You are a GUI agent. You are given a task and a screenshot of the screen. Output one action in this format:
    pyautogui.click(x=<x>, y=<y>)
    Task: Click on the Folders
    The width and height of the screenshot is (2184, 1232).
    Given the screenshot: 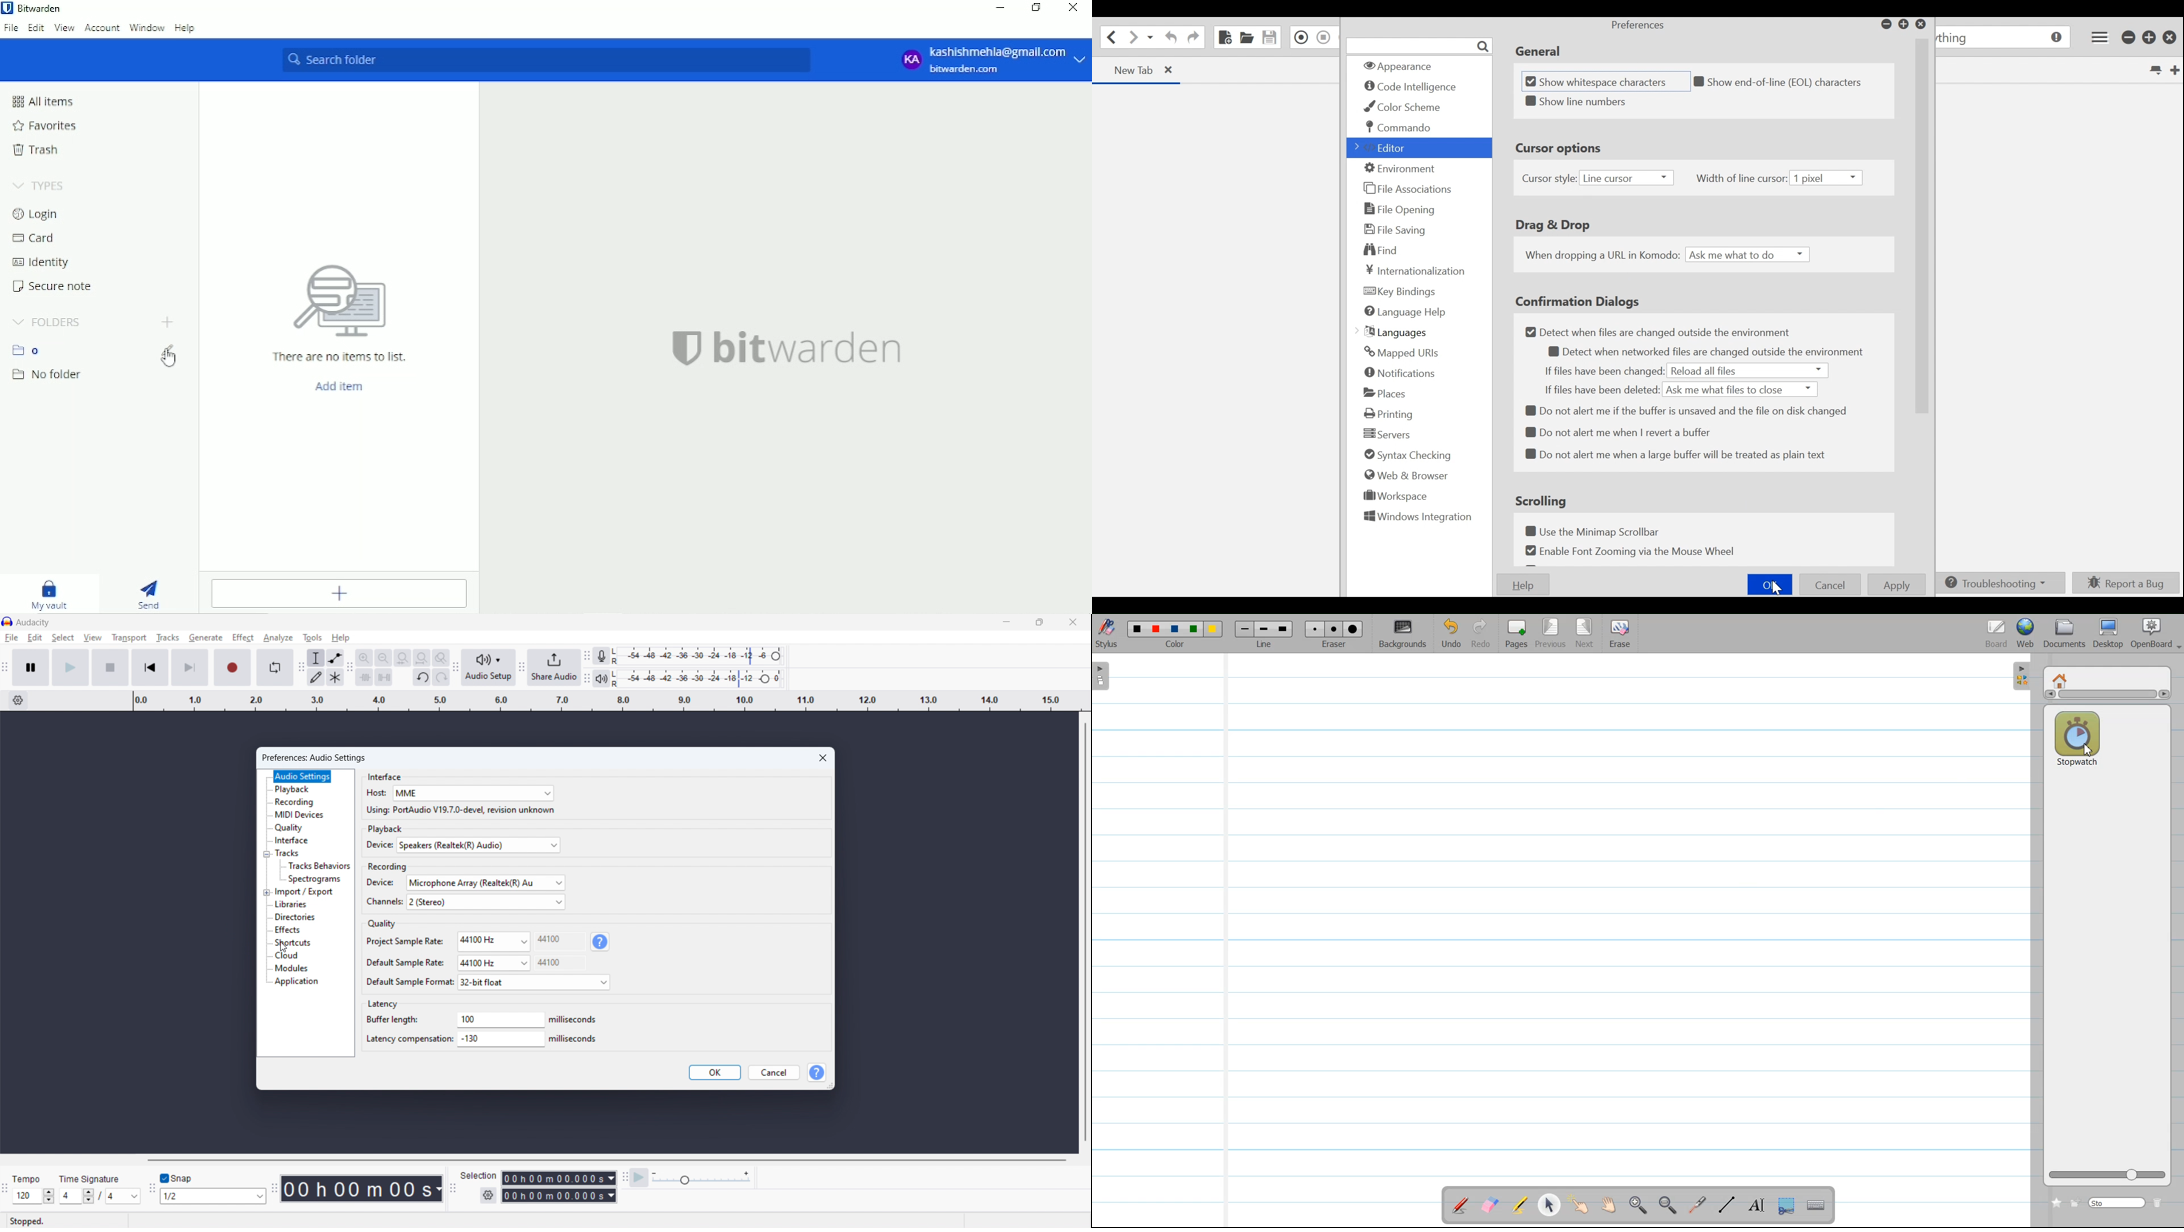 What is the action you would take?
    pyautogui.click(x=46, y=322)
    